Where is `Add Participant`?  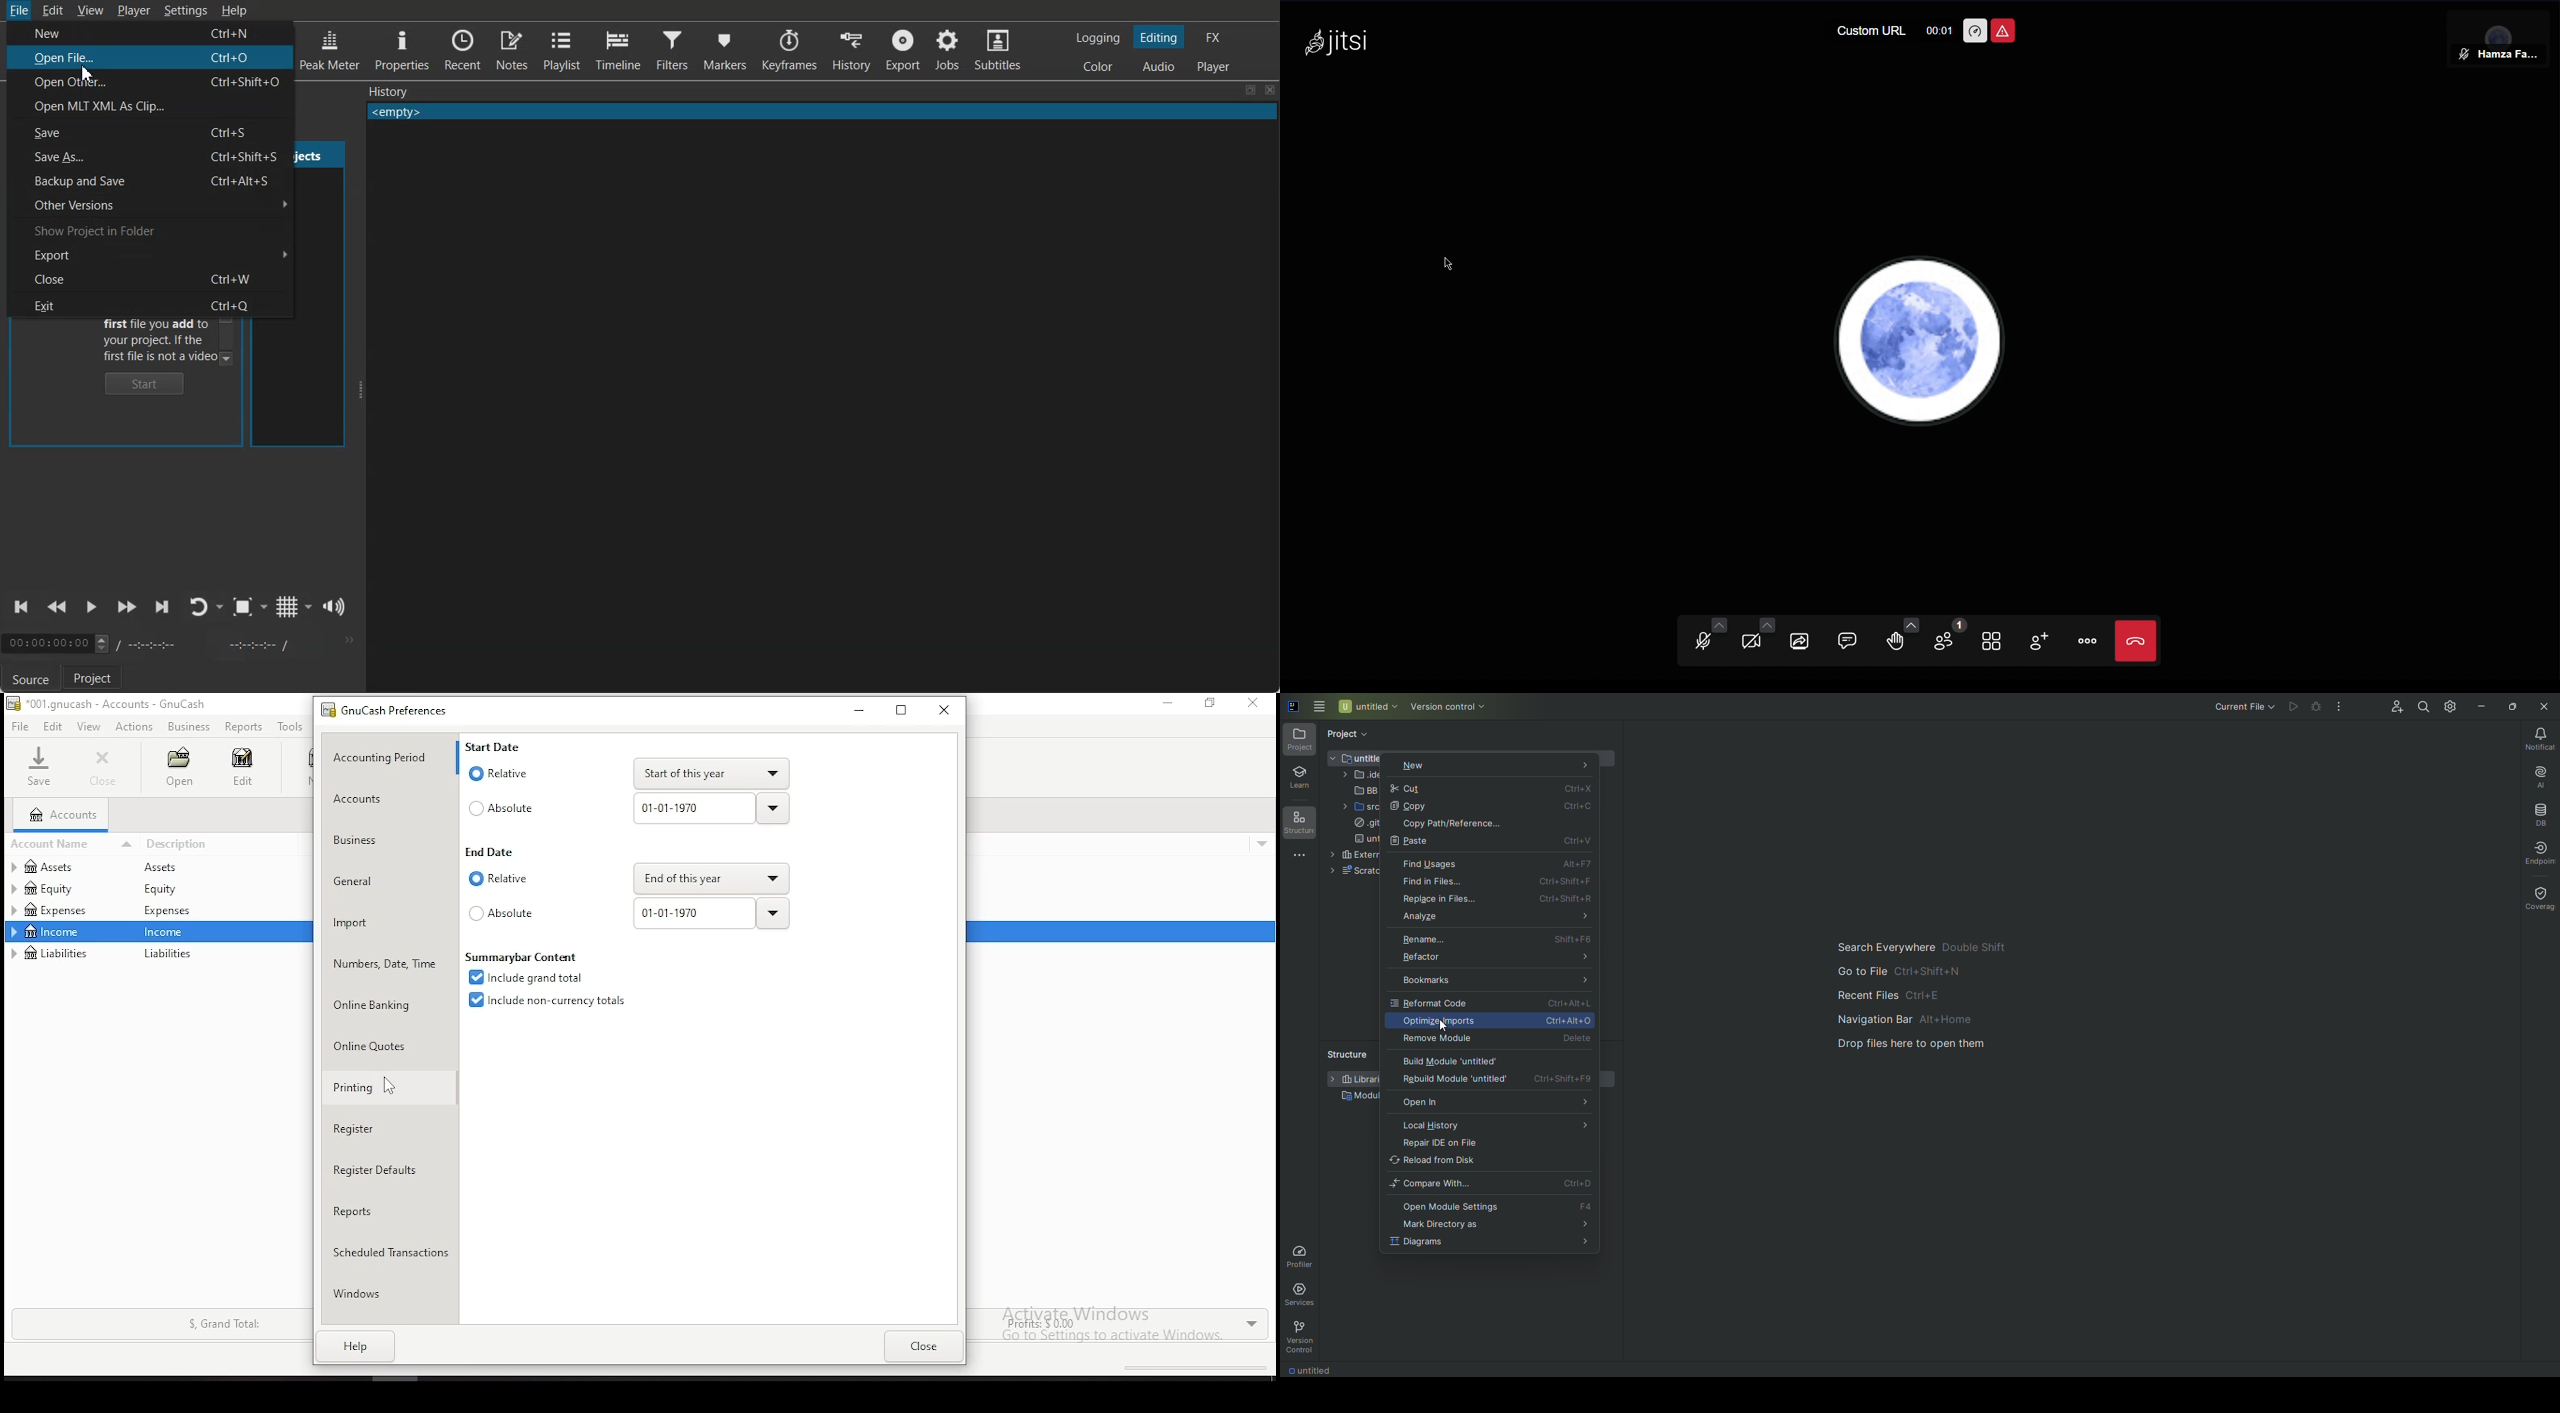
Add Participant is located at coordinates (2046, 643).